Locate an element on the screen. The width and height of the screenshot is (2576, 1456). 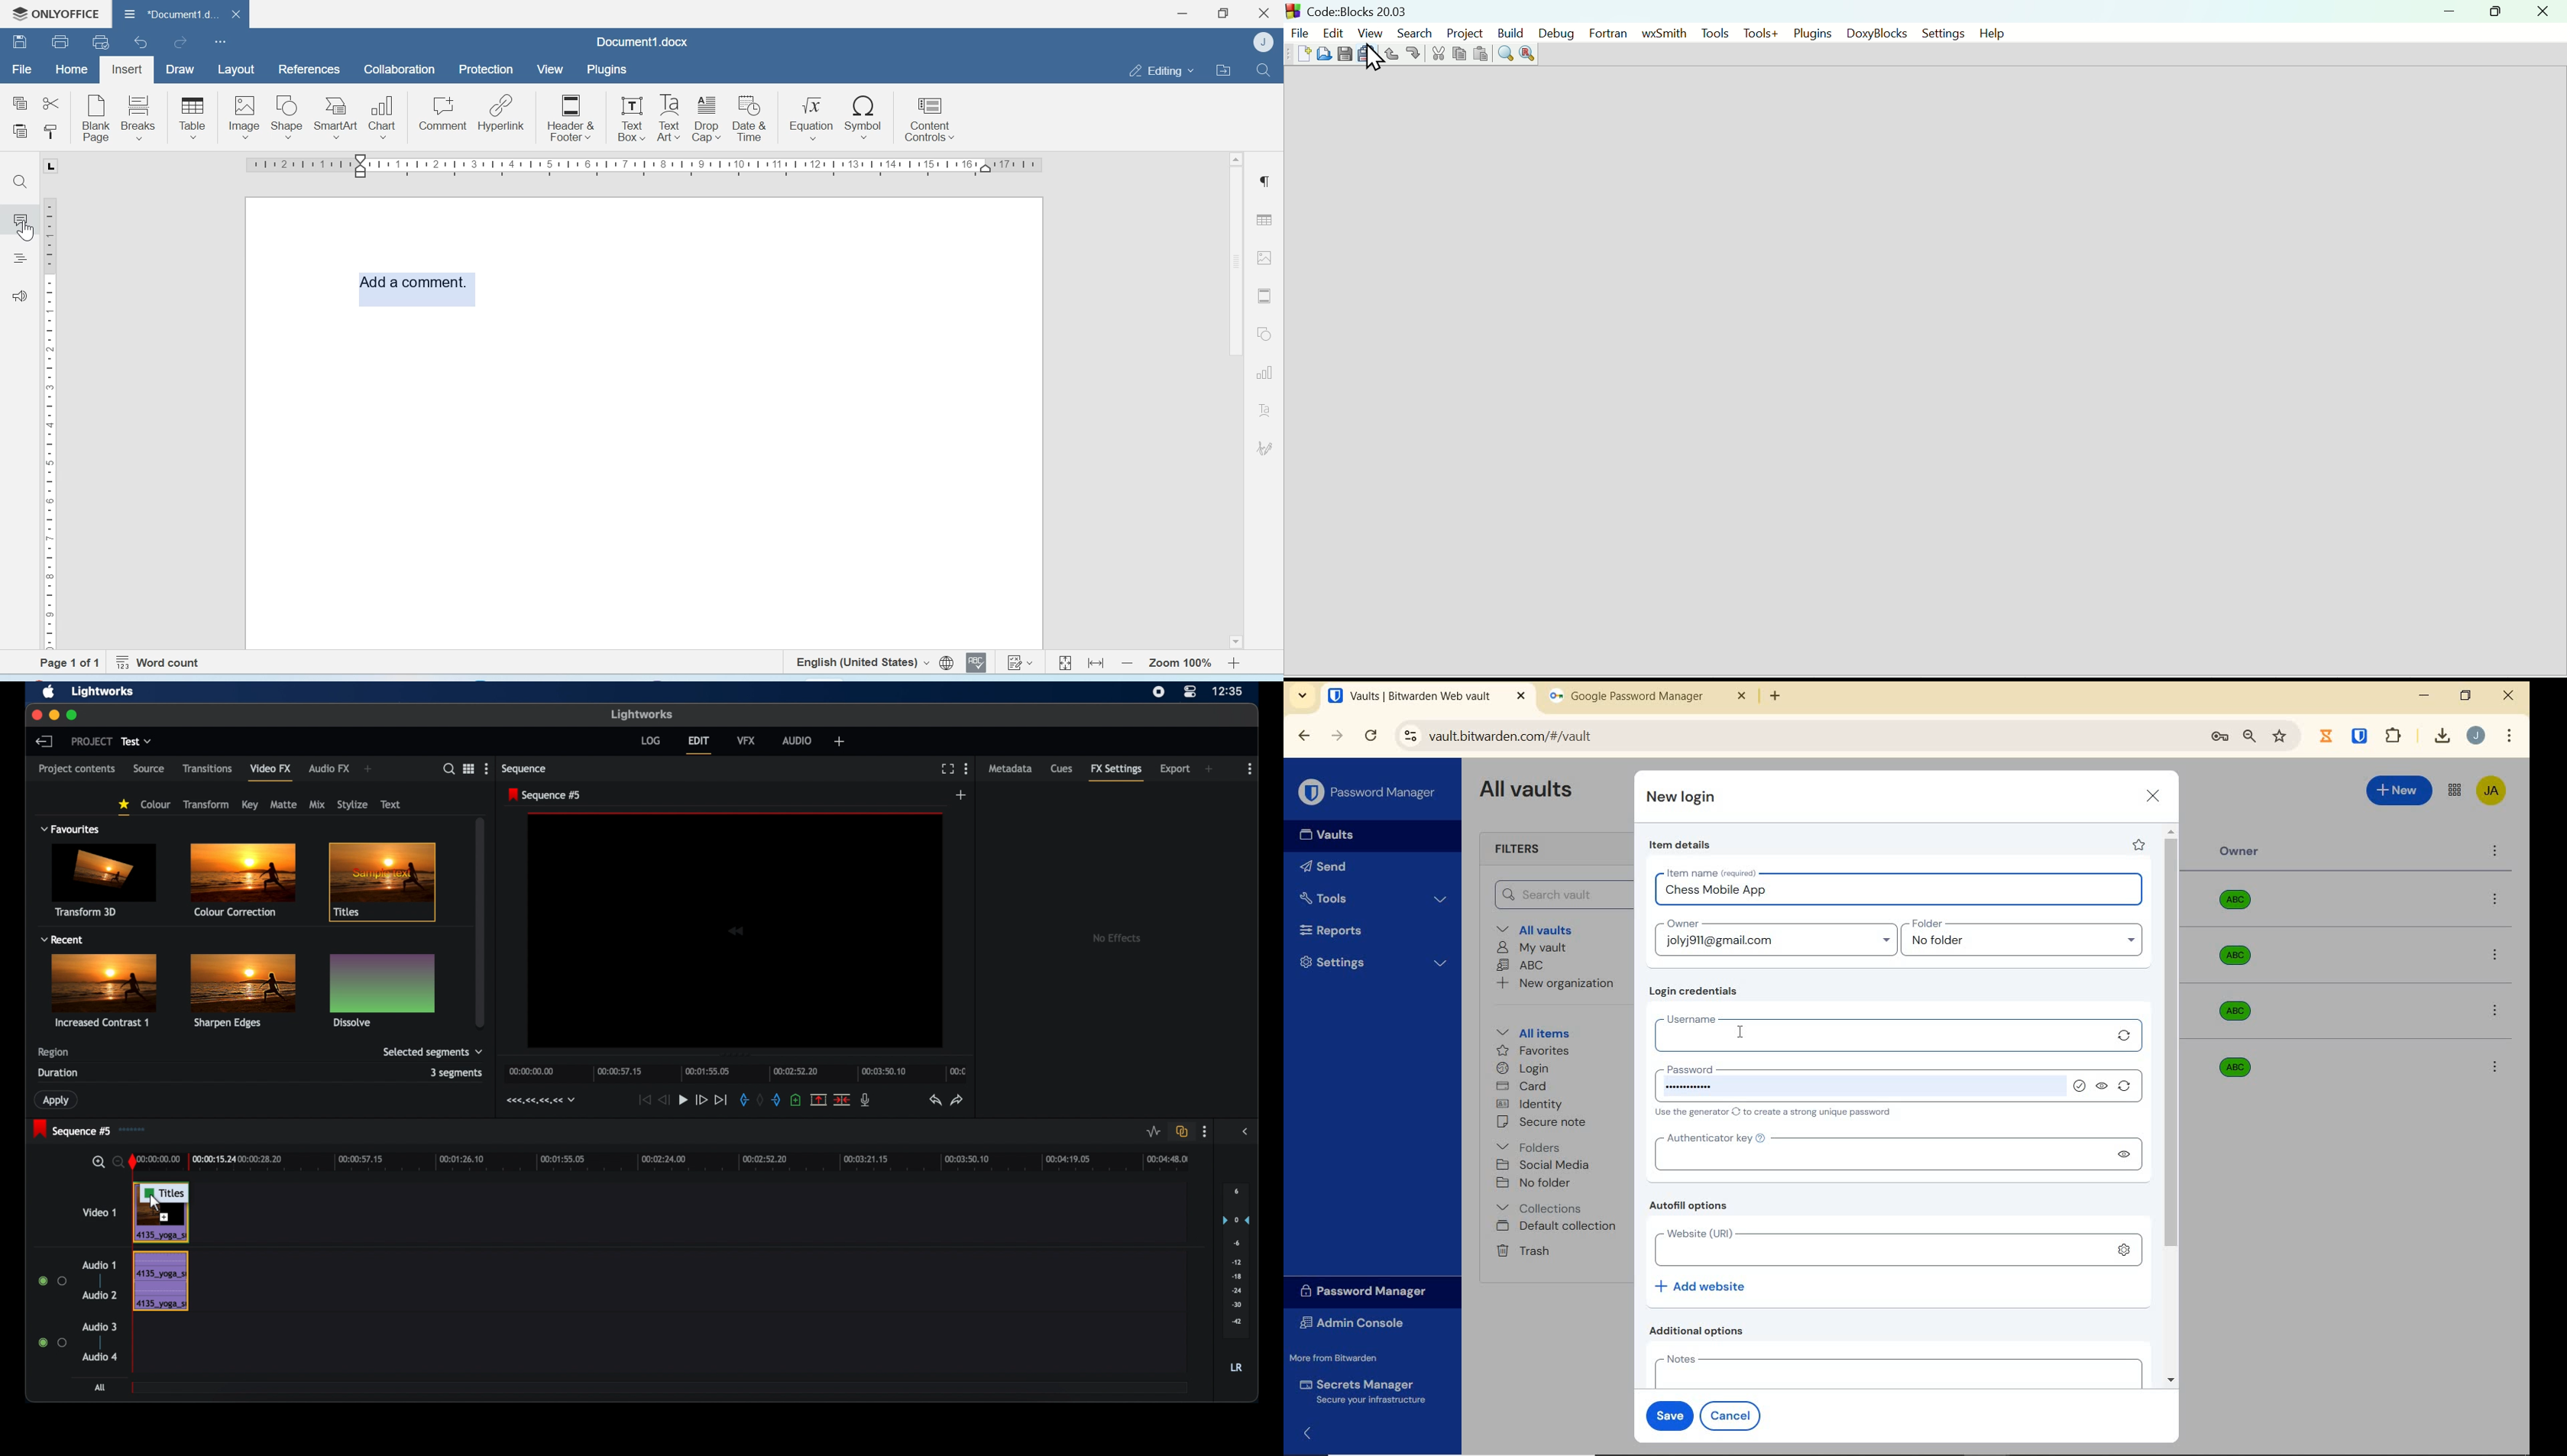
generate is located at coordinates (2125, 1035).